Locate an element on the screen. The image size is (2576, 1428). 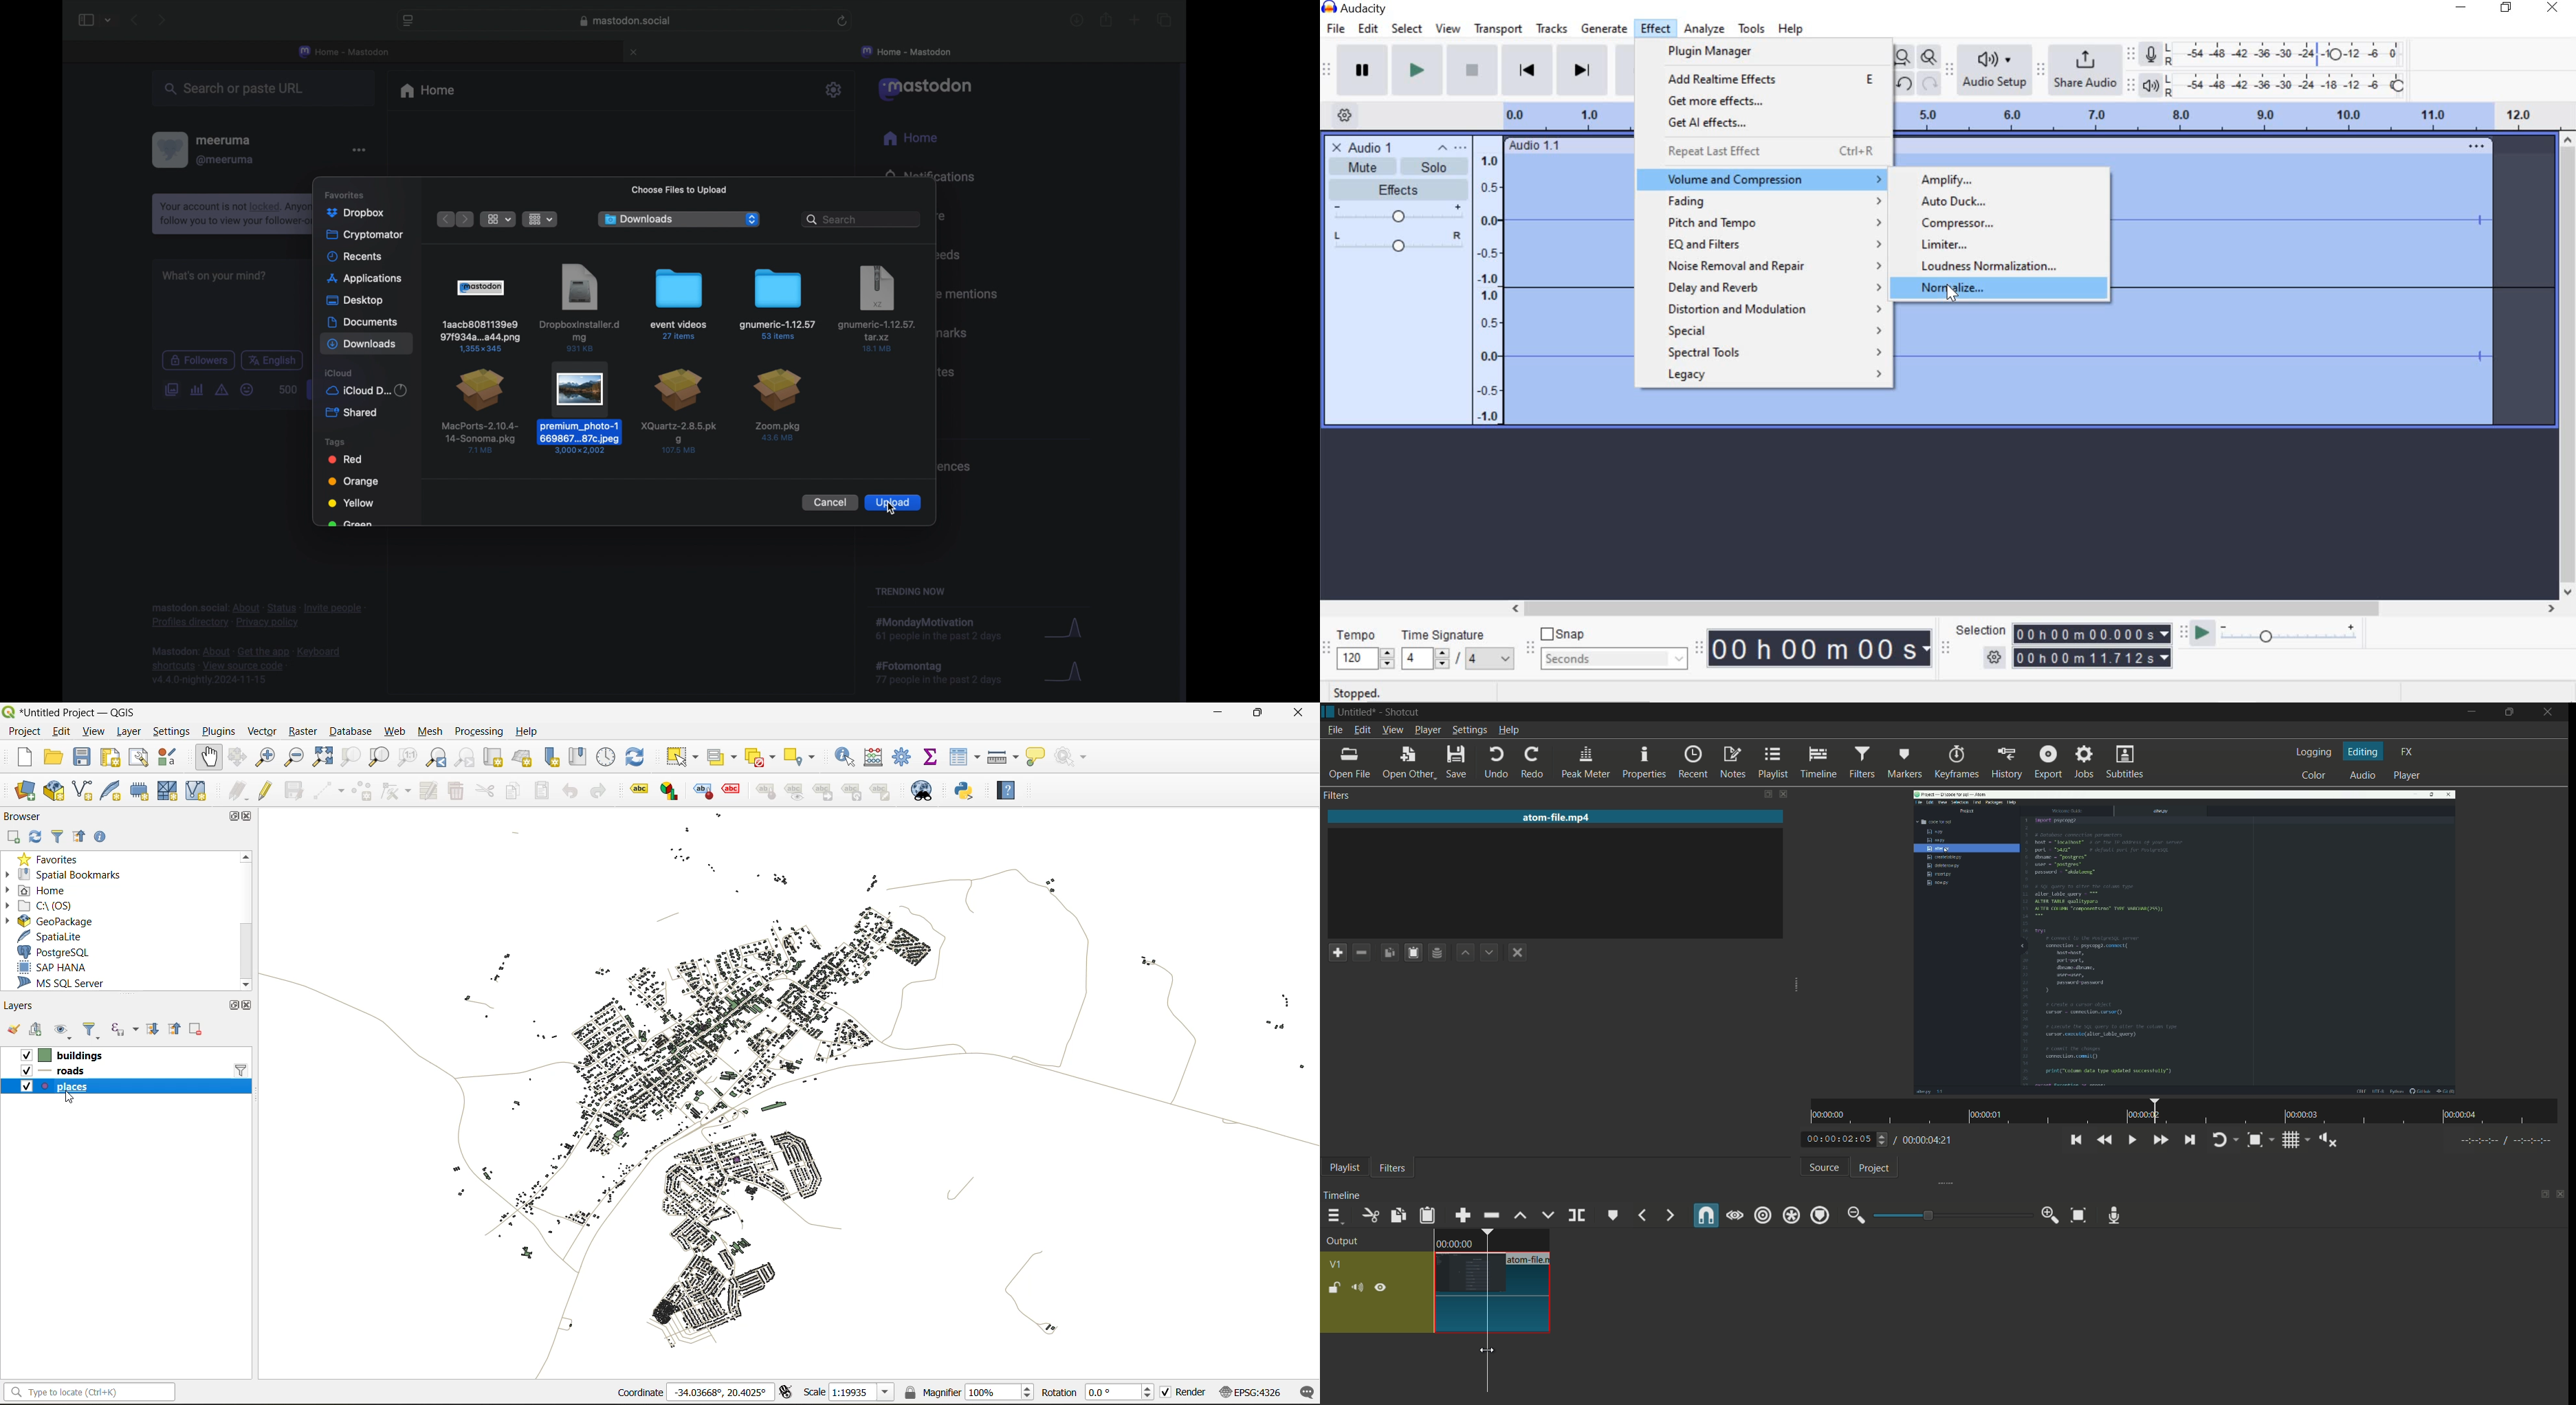
delay and reverb is located at coordinates (1775, 290).